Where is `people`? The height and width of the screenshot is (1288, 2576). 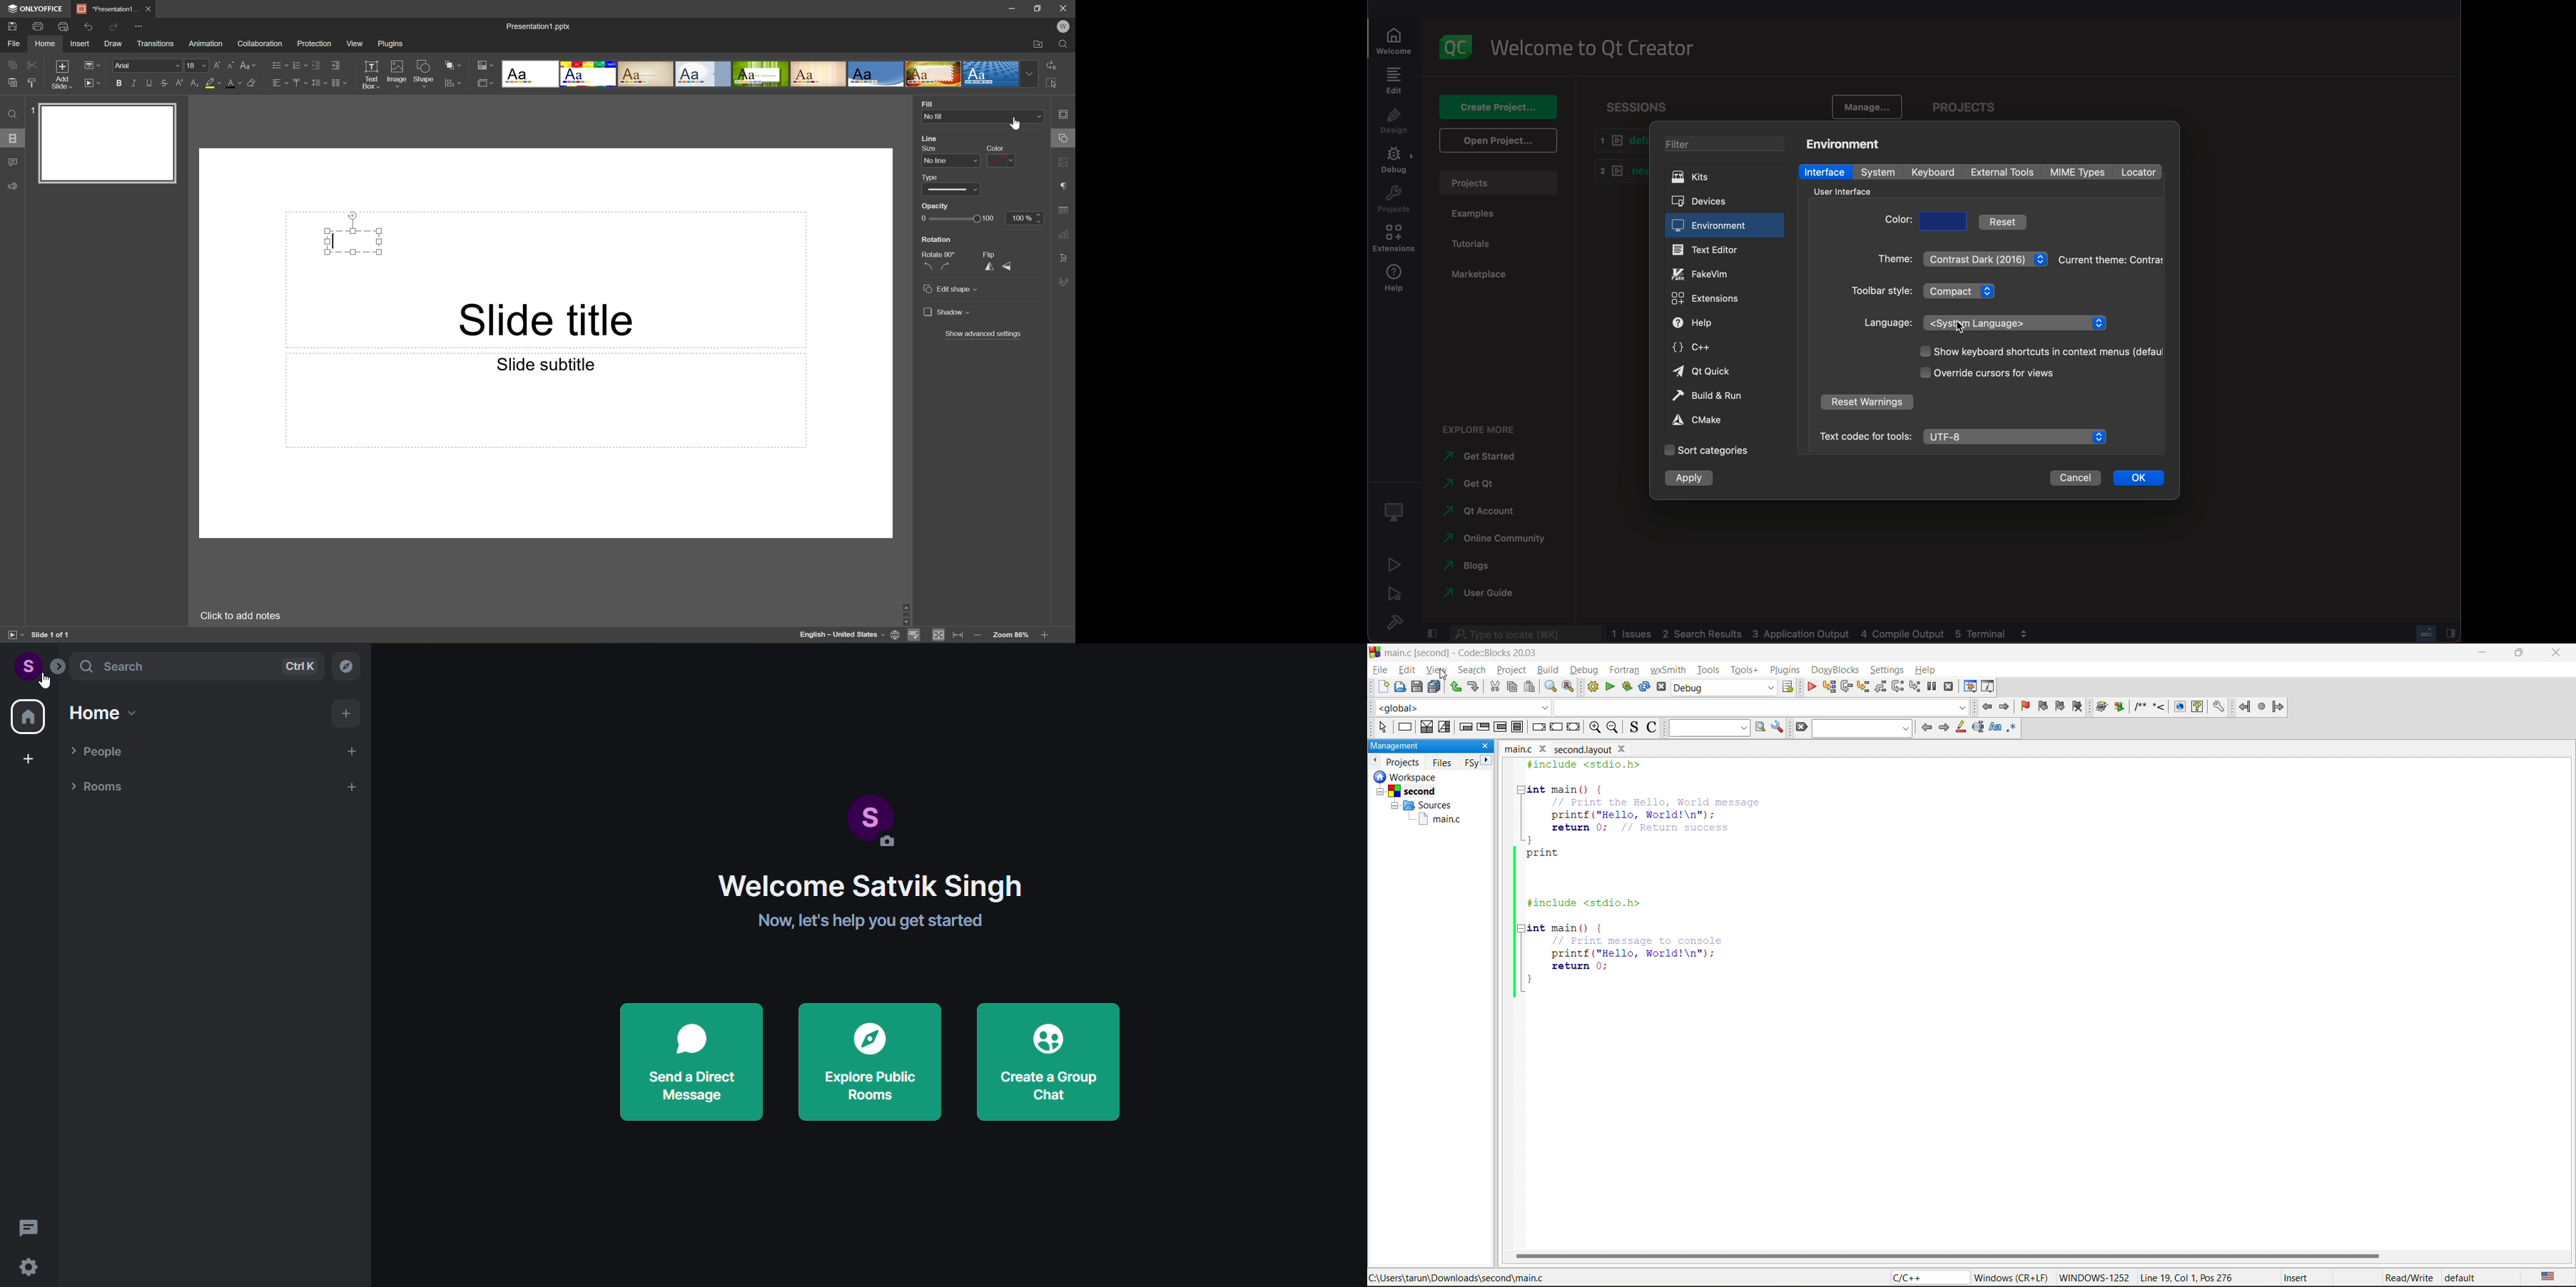 people is located at coordinates (100, 750).